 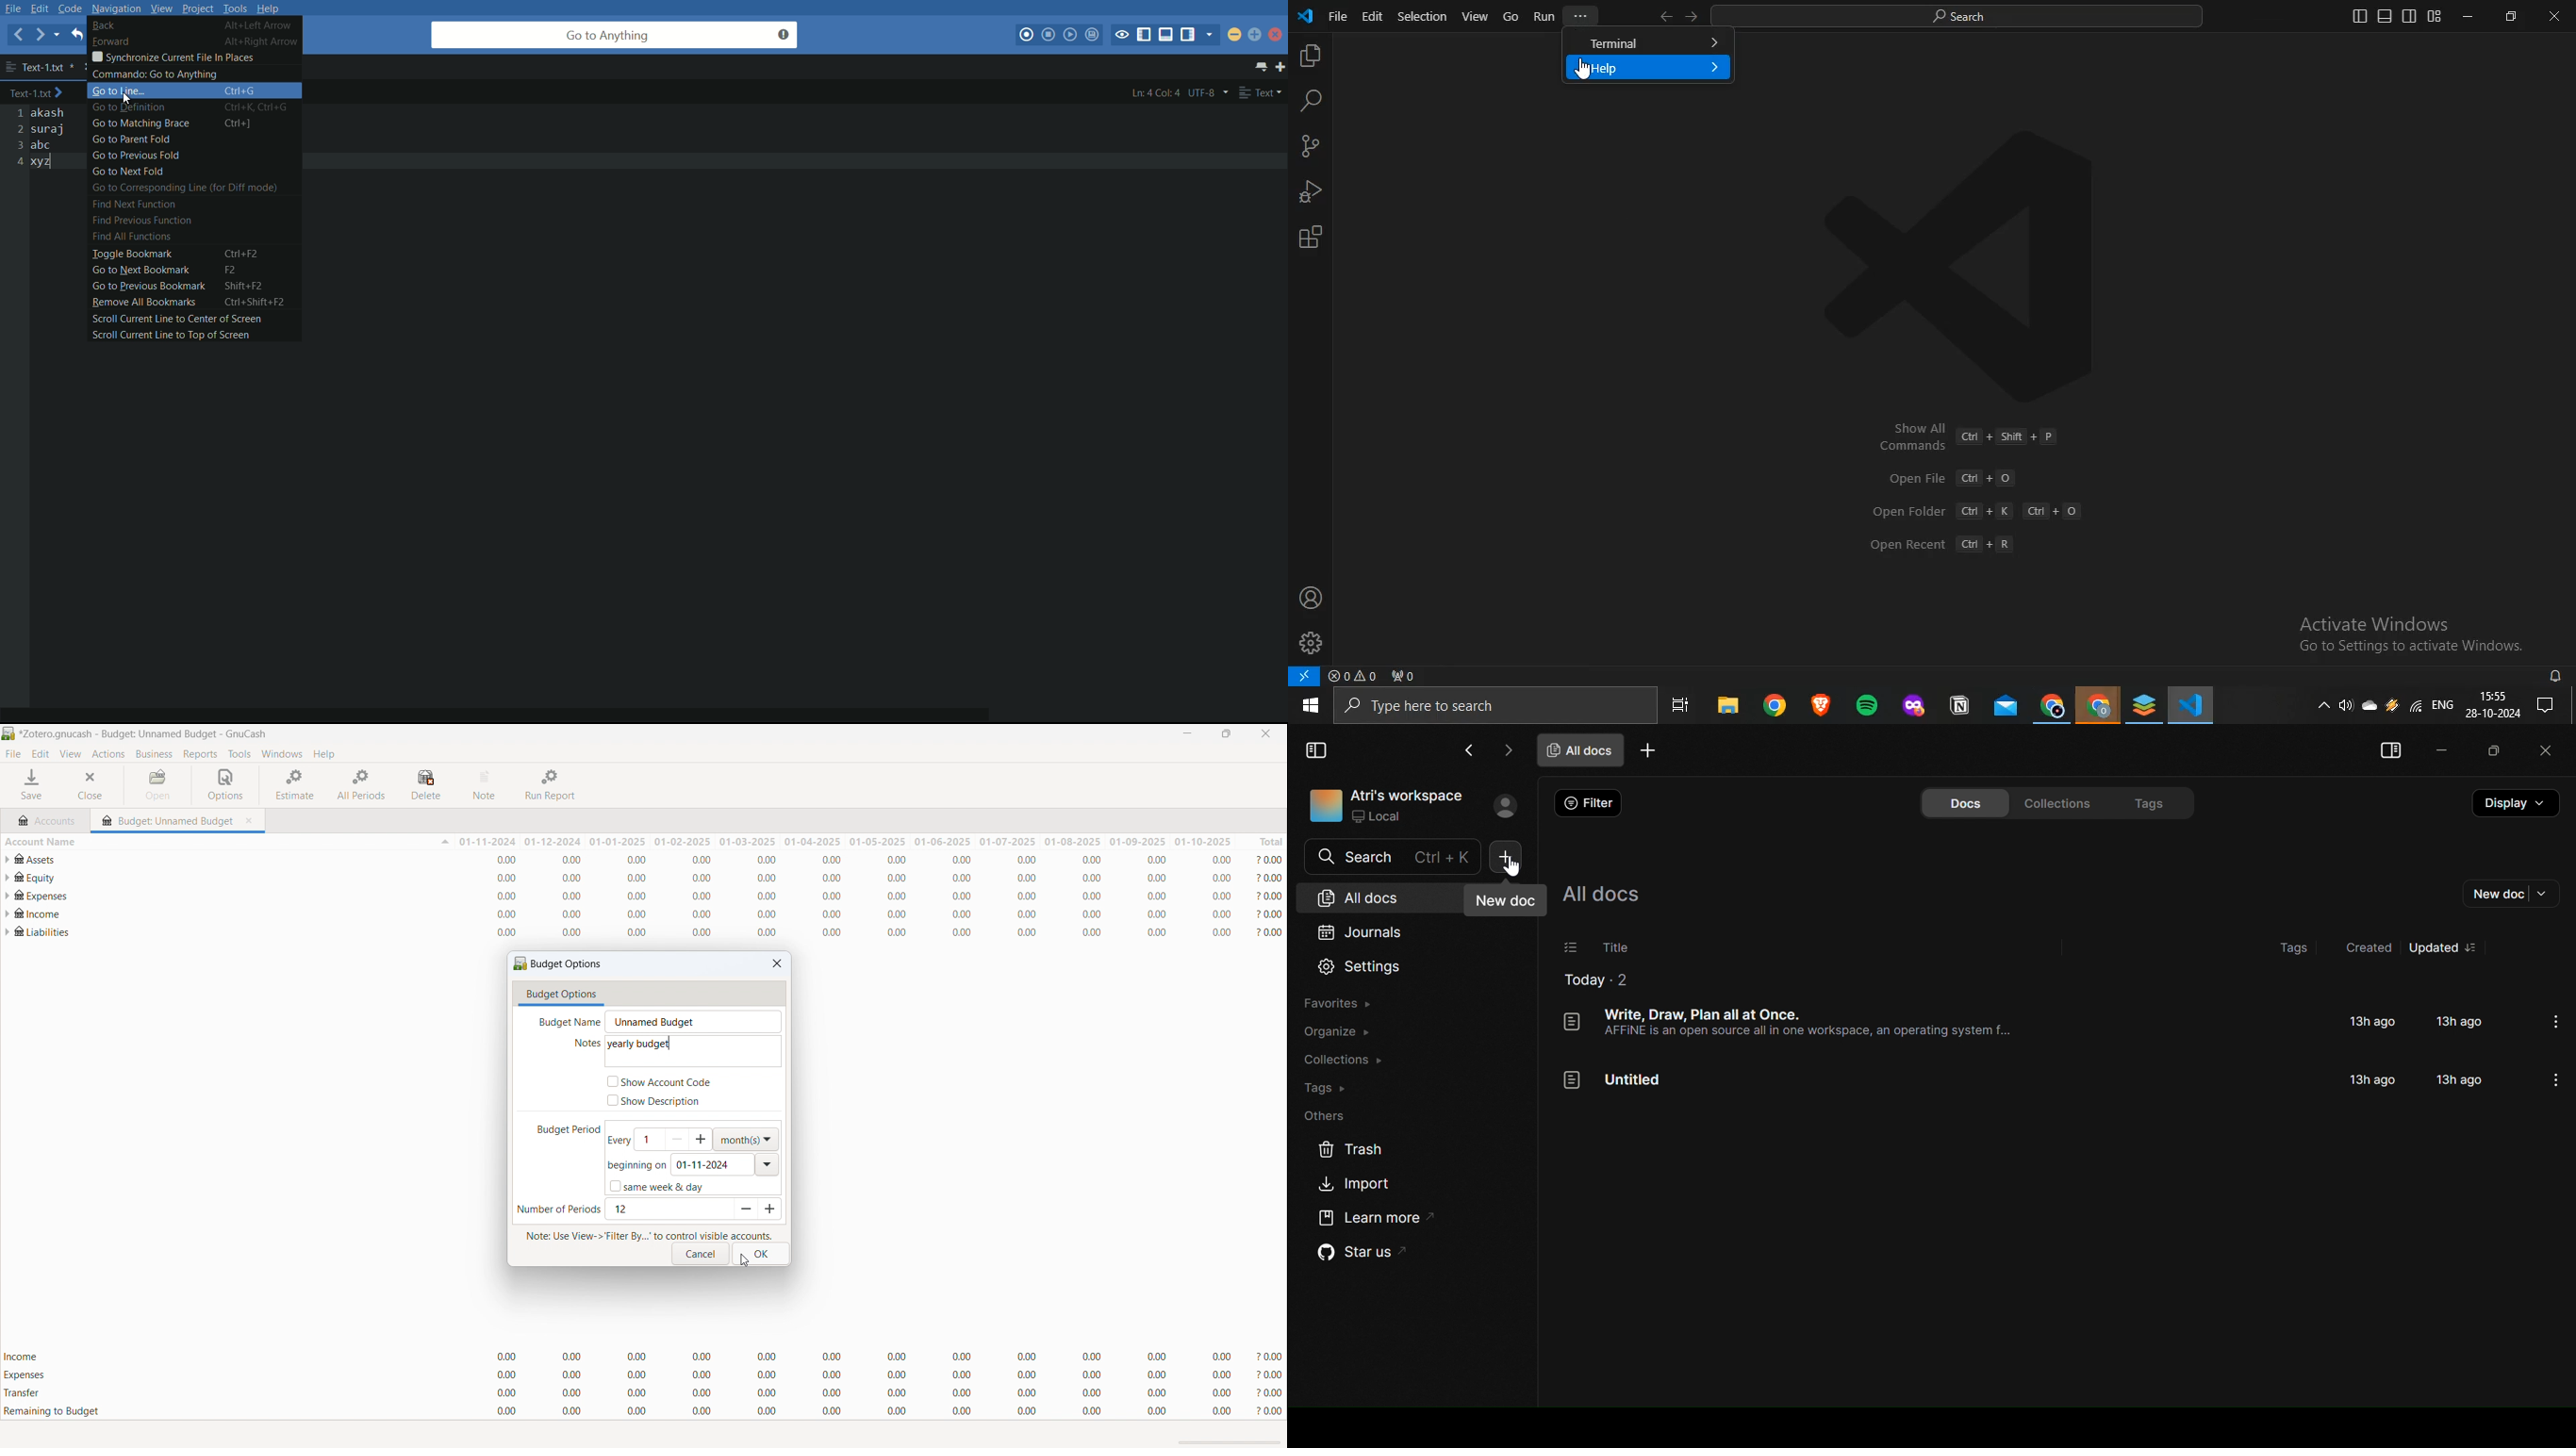 I want to click on 01-06-2025, so click(x=943, y=841).